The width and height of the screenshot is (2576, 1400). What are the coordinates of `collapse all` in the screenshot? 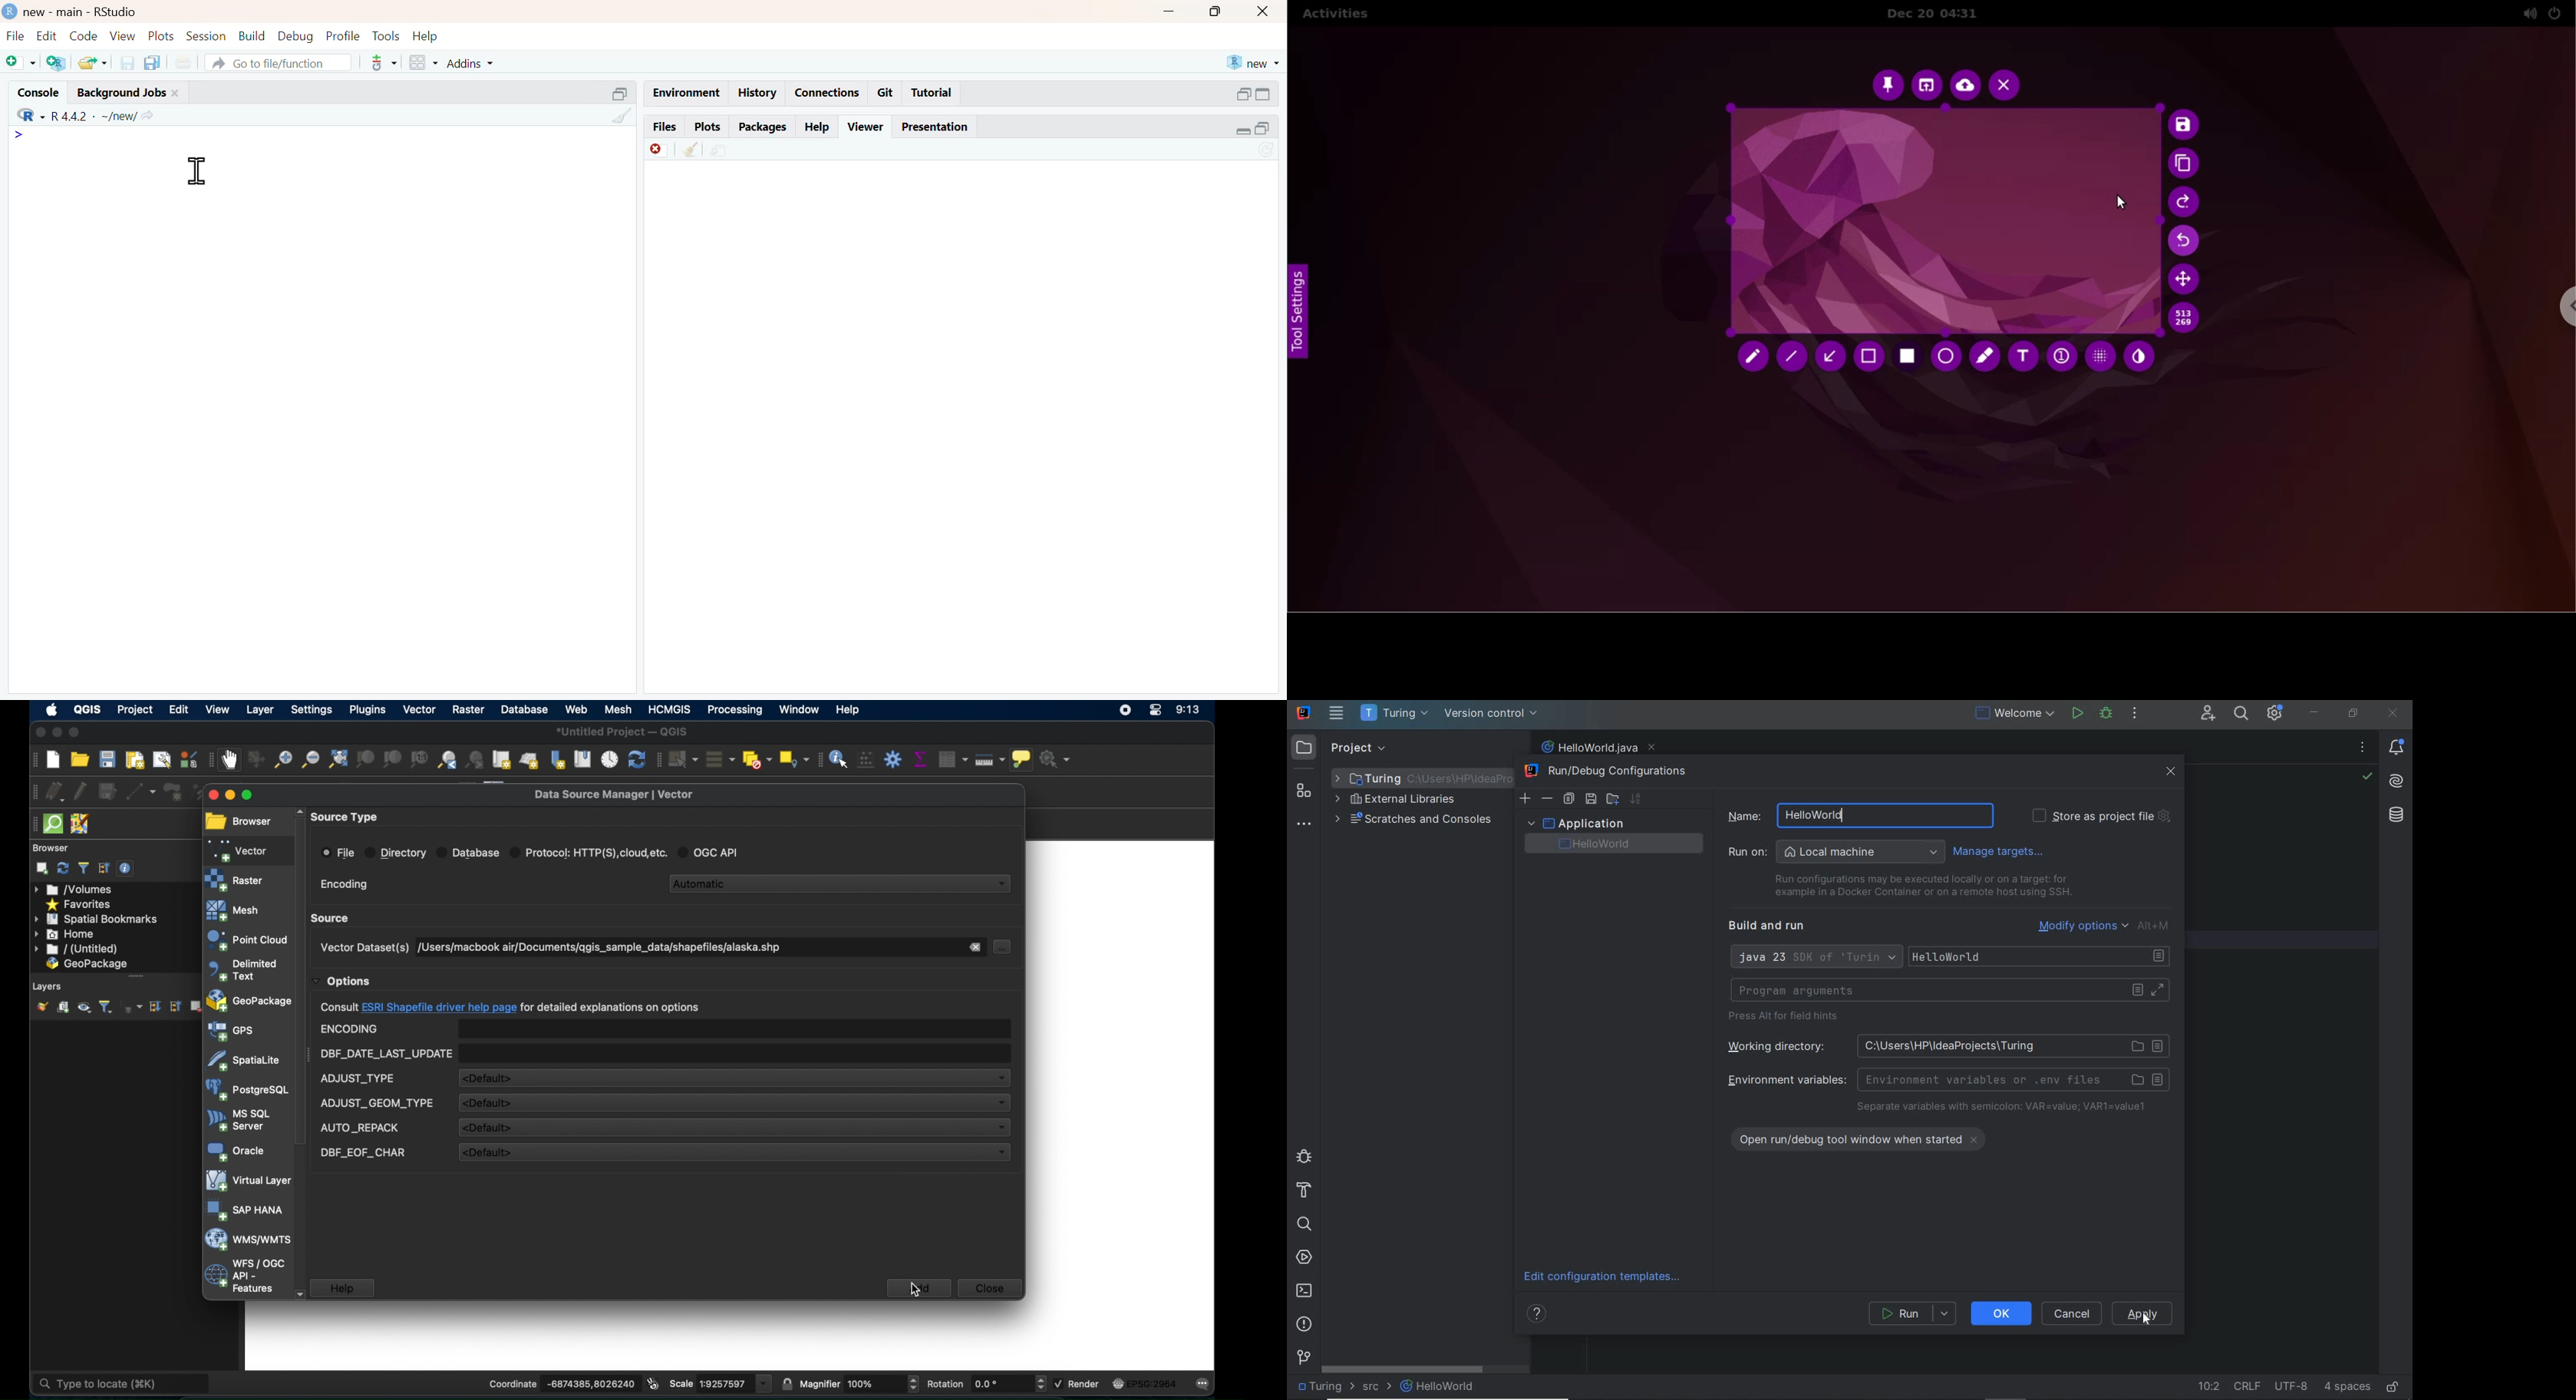 It's located at (104, 869).